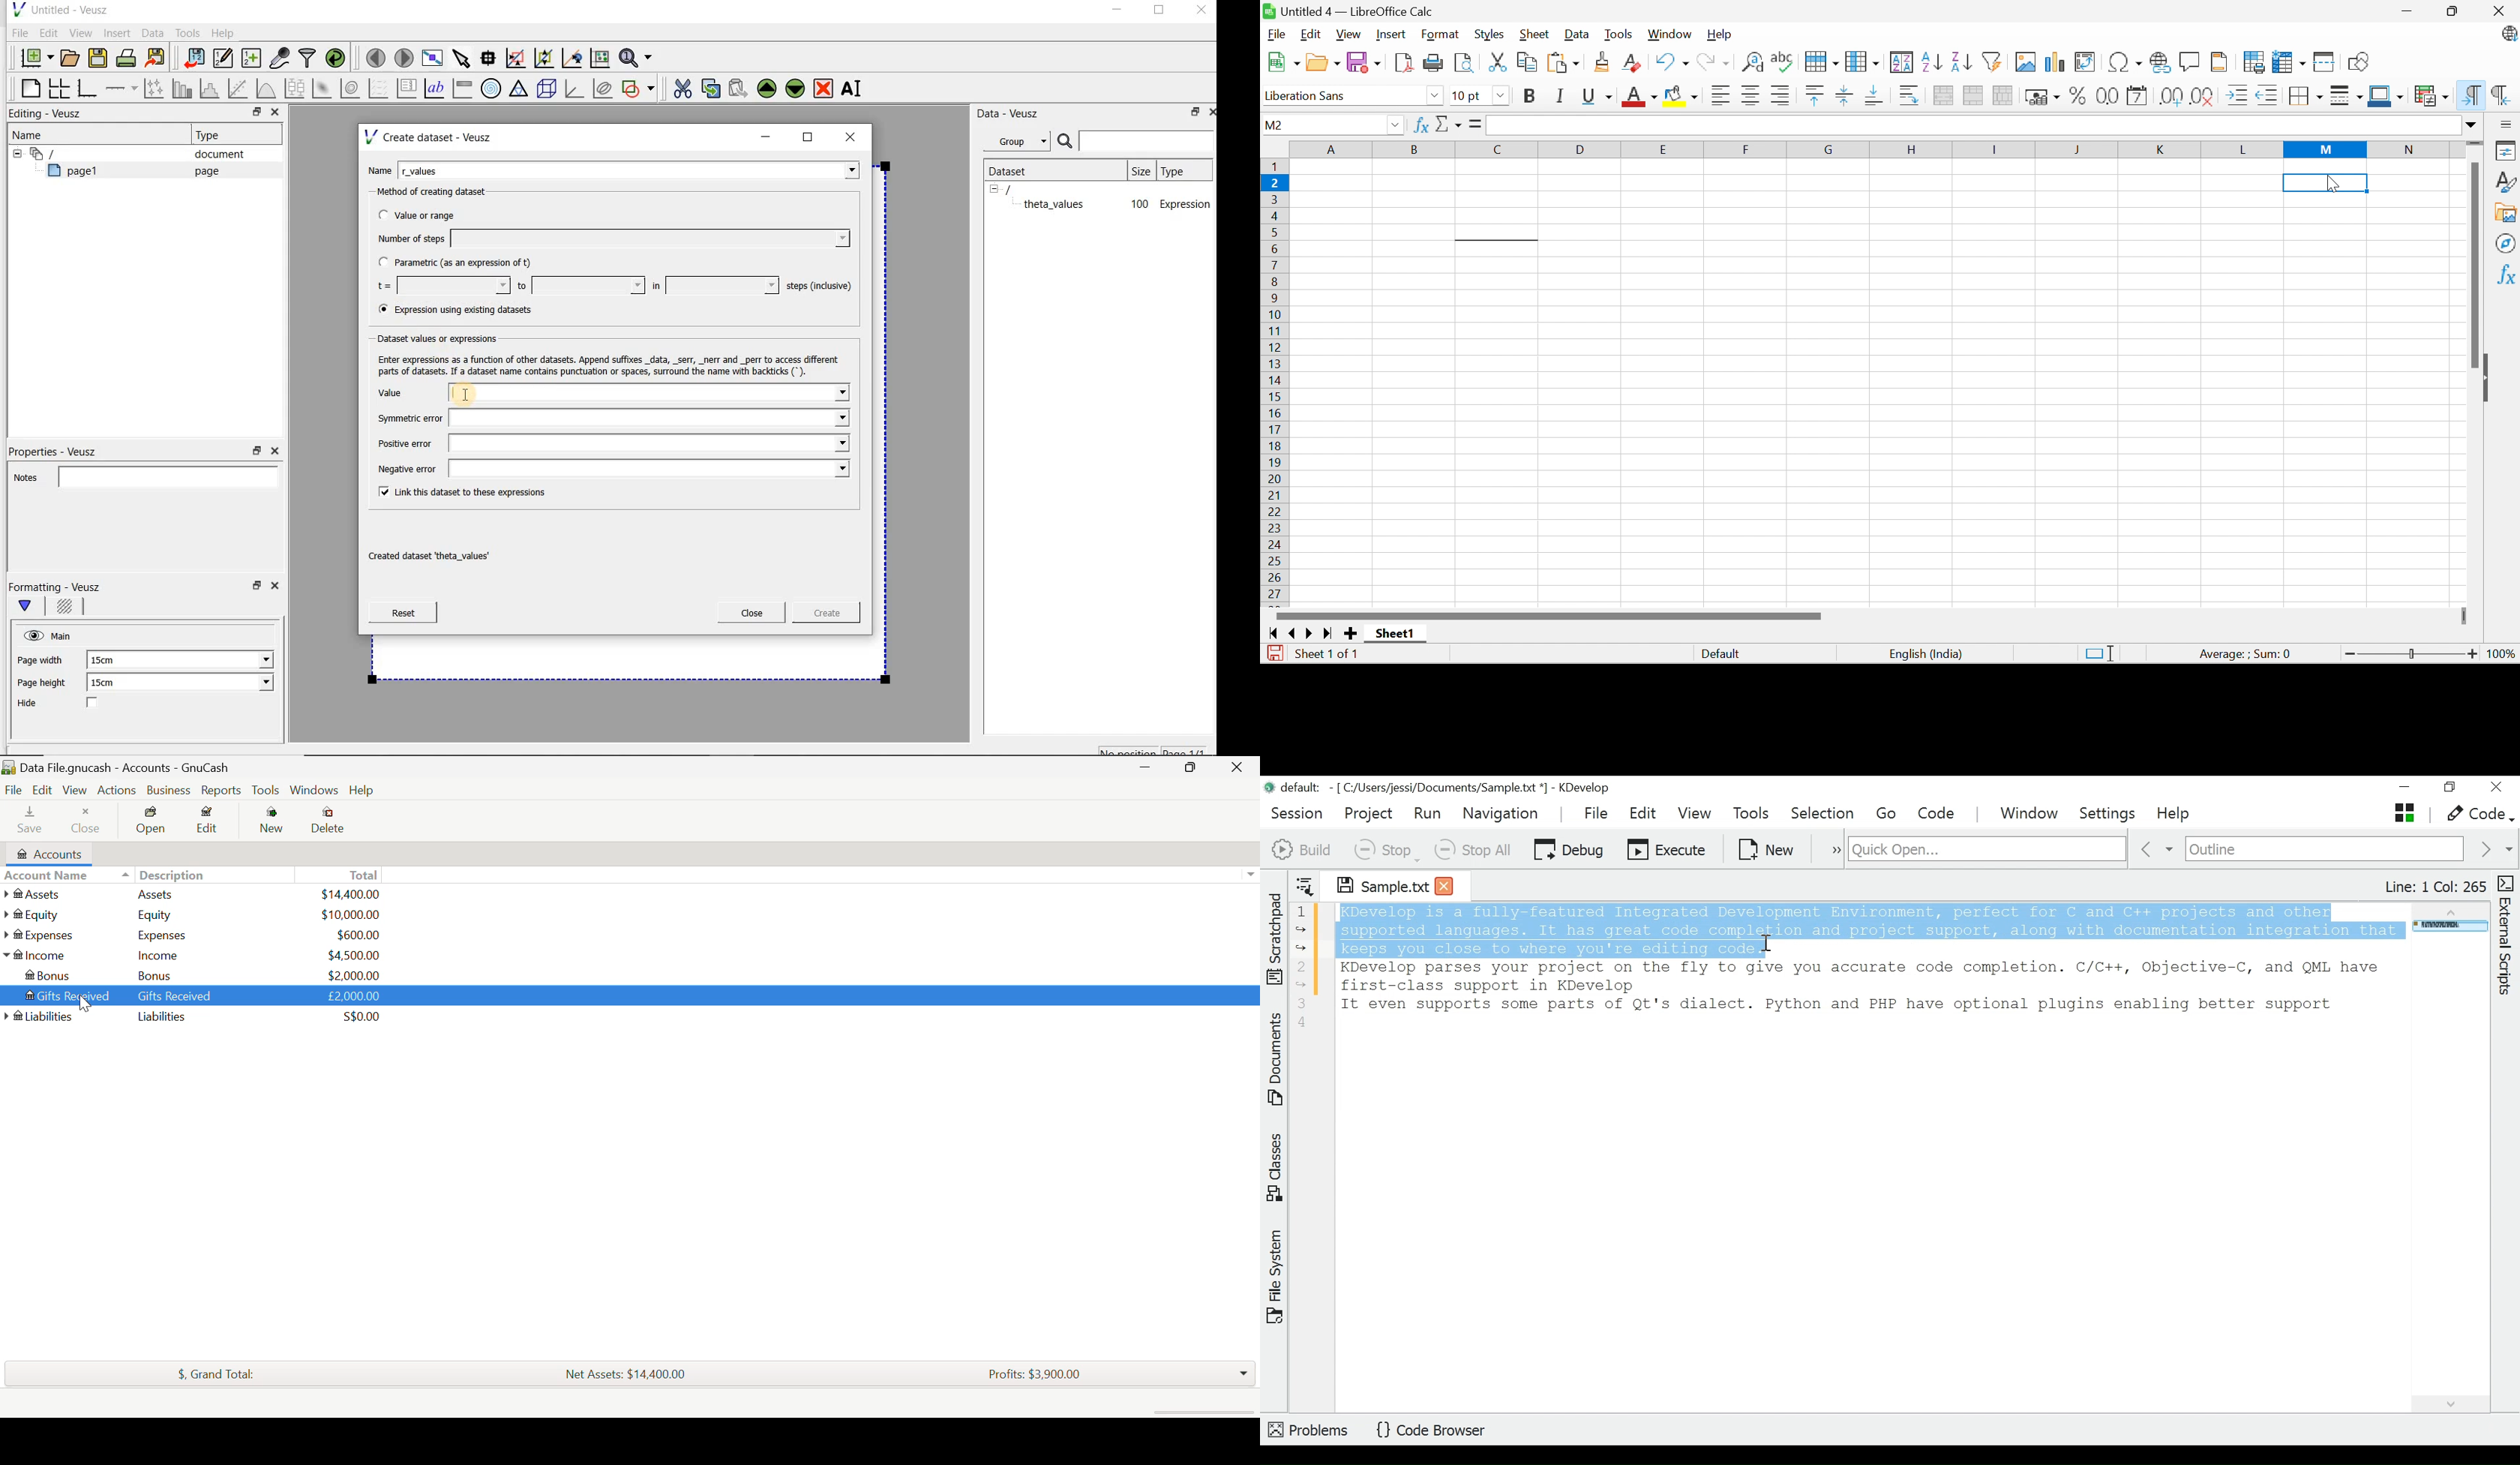 The width and height of the screenshot is (2520, 1484). I want to click on Accounts Tab, so click(47, 853).